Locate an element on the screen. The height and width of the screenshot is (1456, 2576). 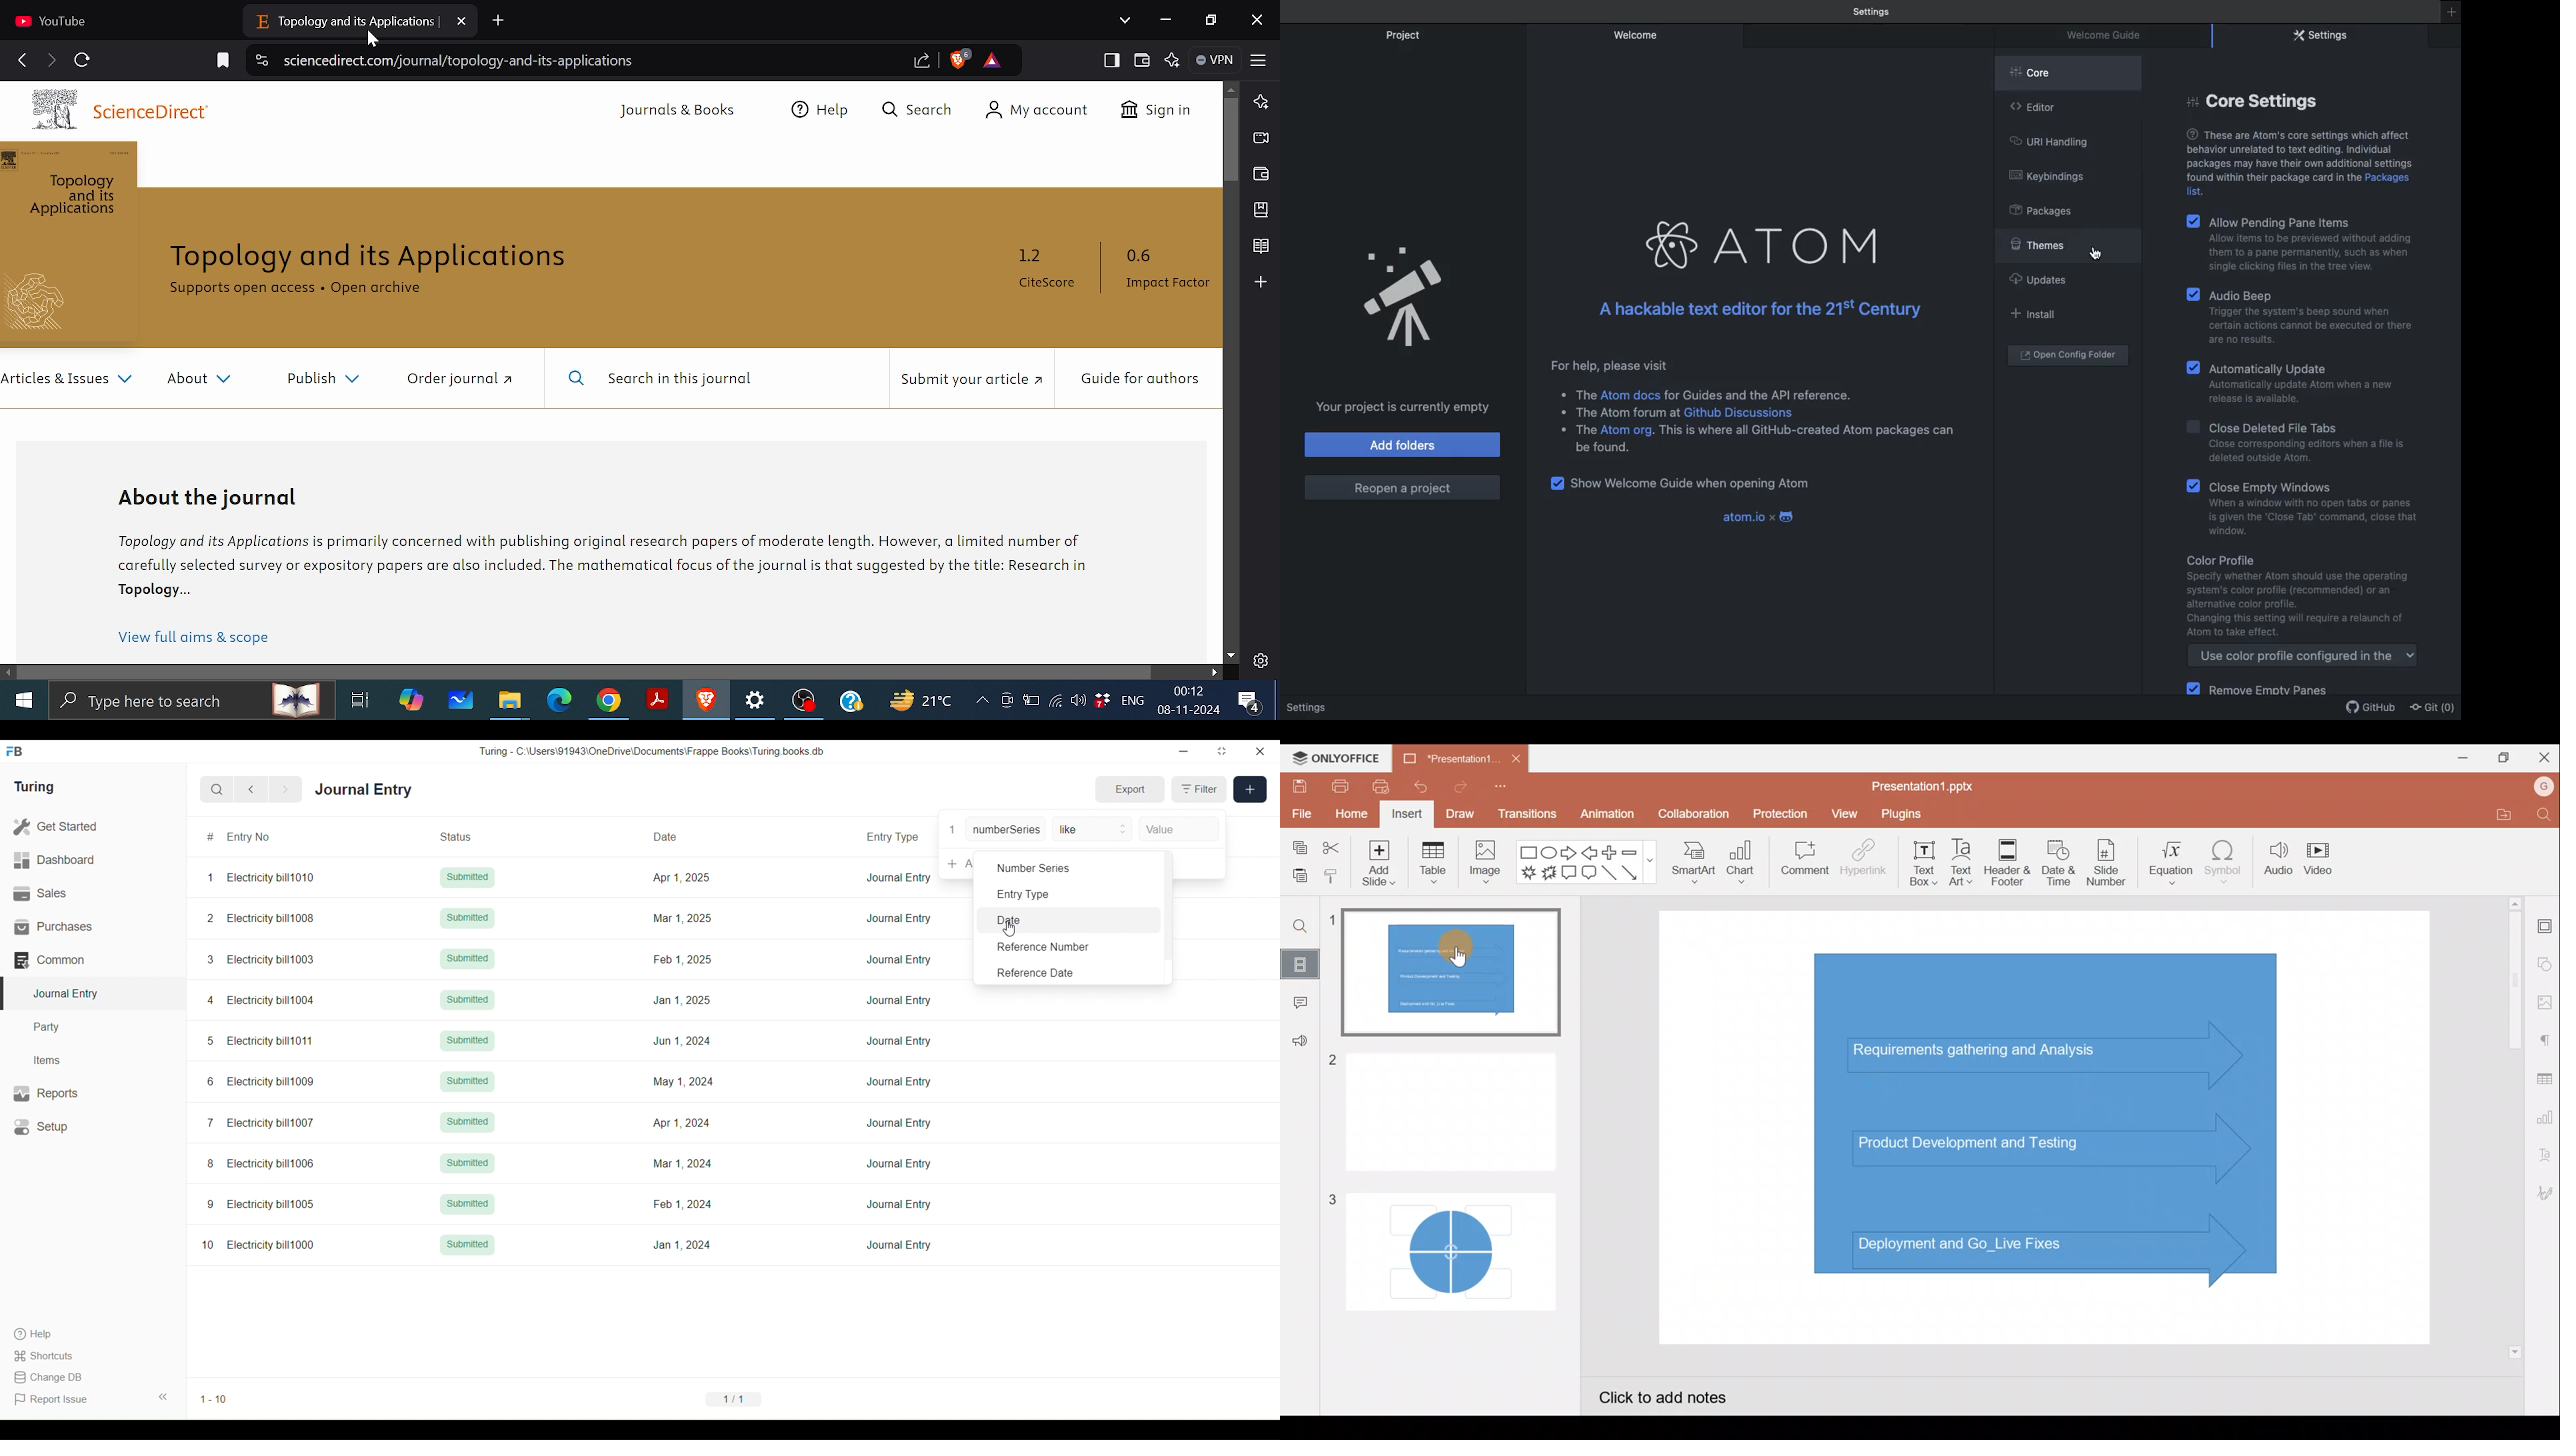
+ The Atom forum at is located at coordinates (1616, 411).